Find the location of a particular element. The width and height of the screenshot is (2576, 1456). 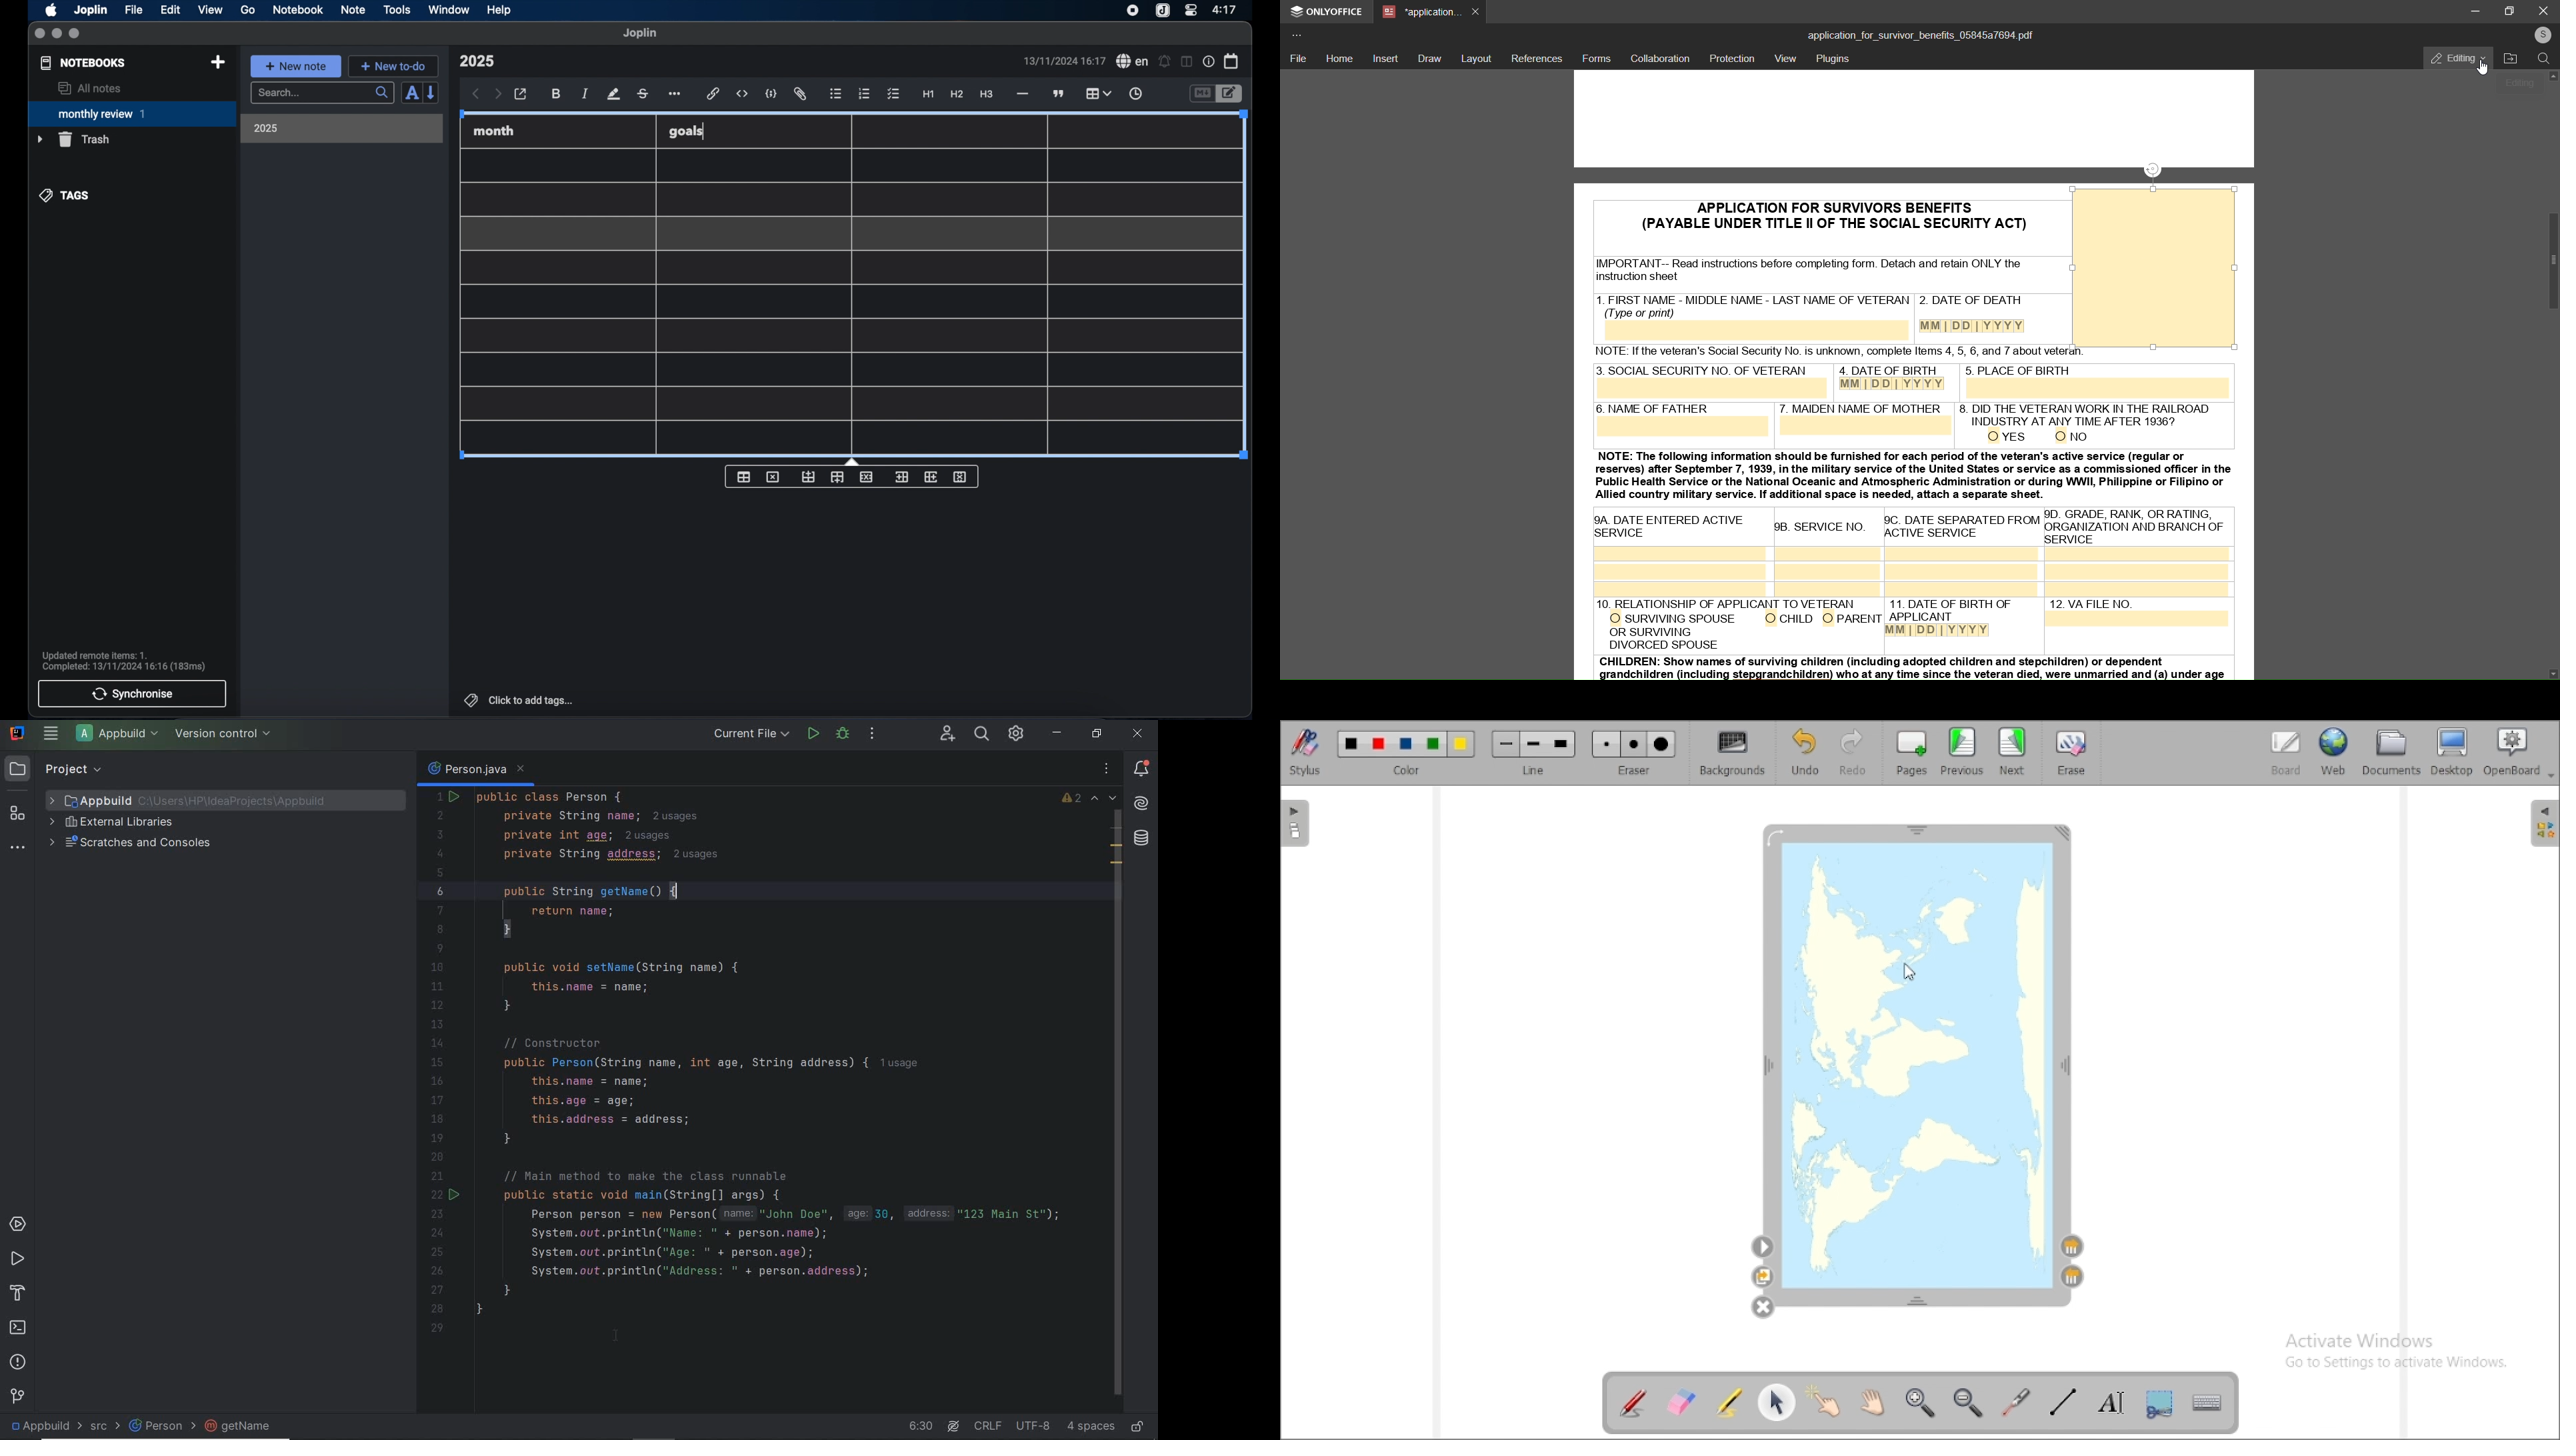

note properties is located at coordinates (1209, 62).